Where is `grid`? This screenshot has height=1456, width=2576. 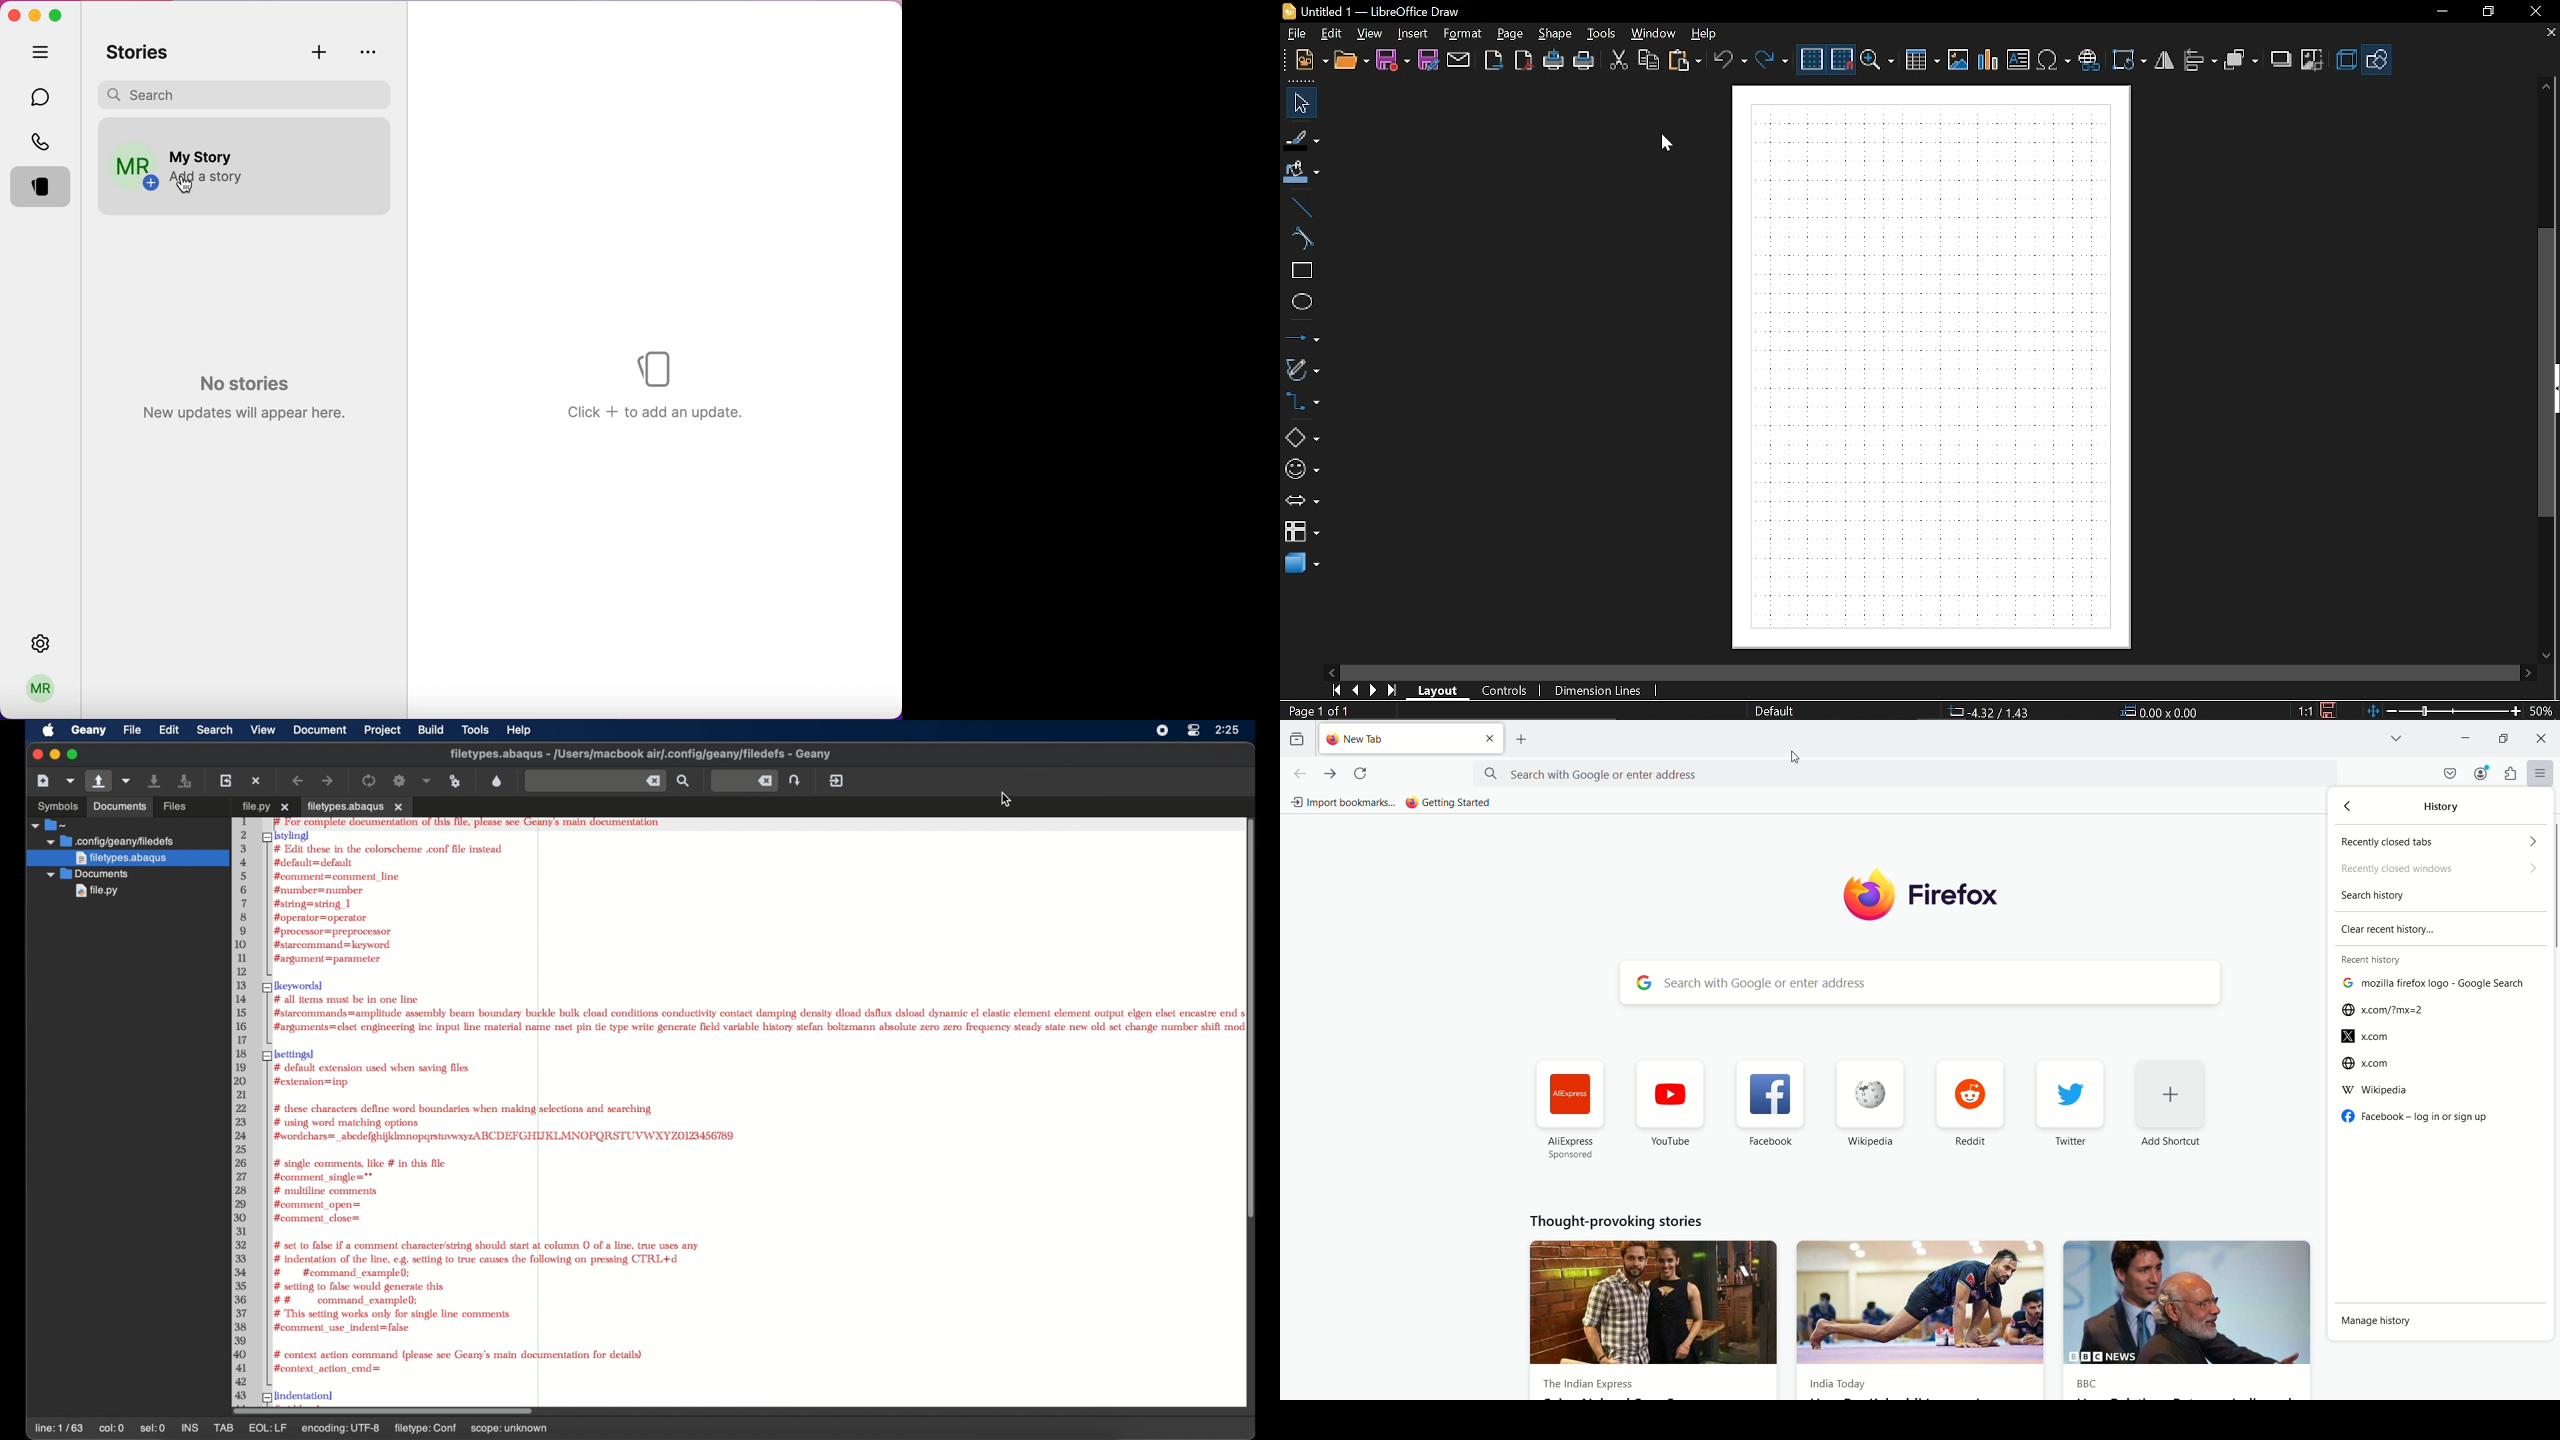 grid is located at coordinates (1812, 60).